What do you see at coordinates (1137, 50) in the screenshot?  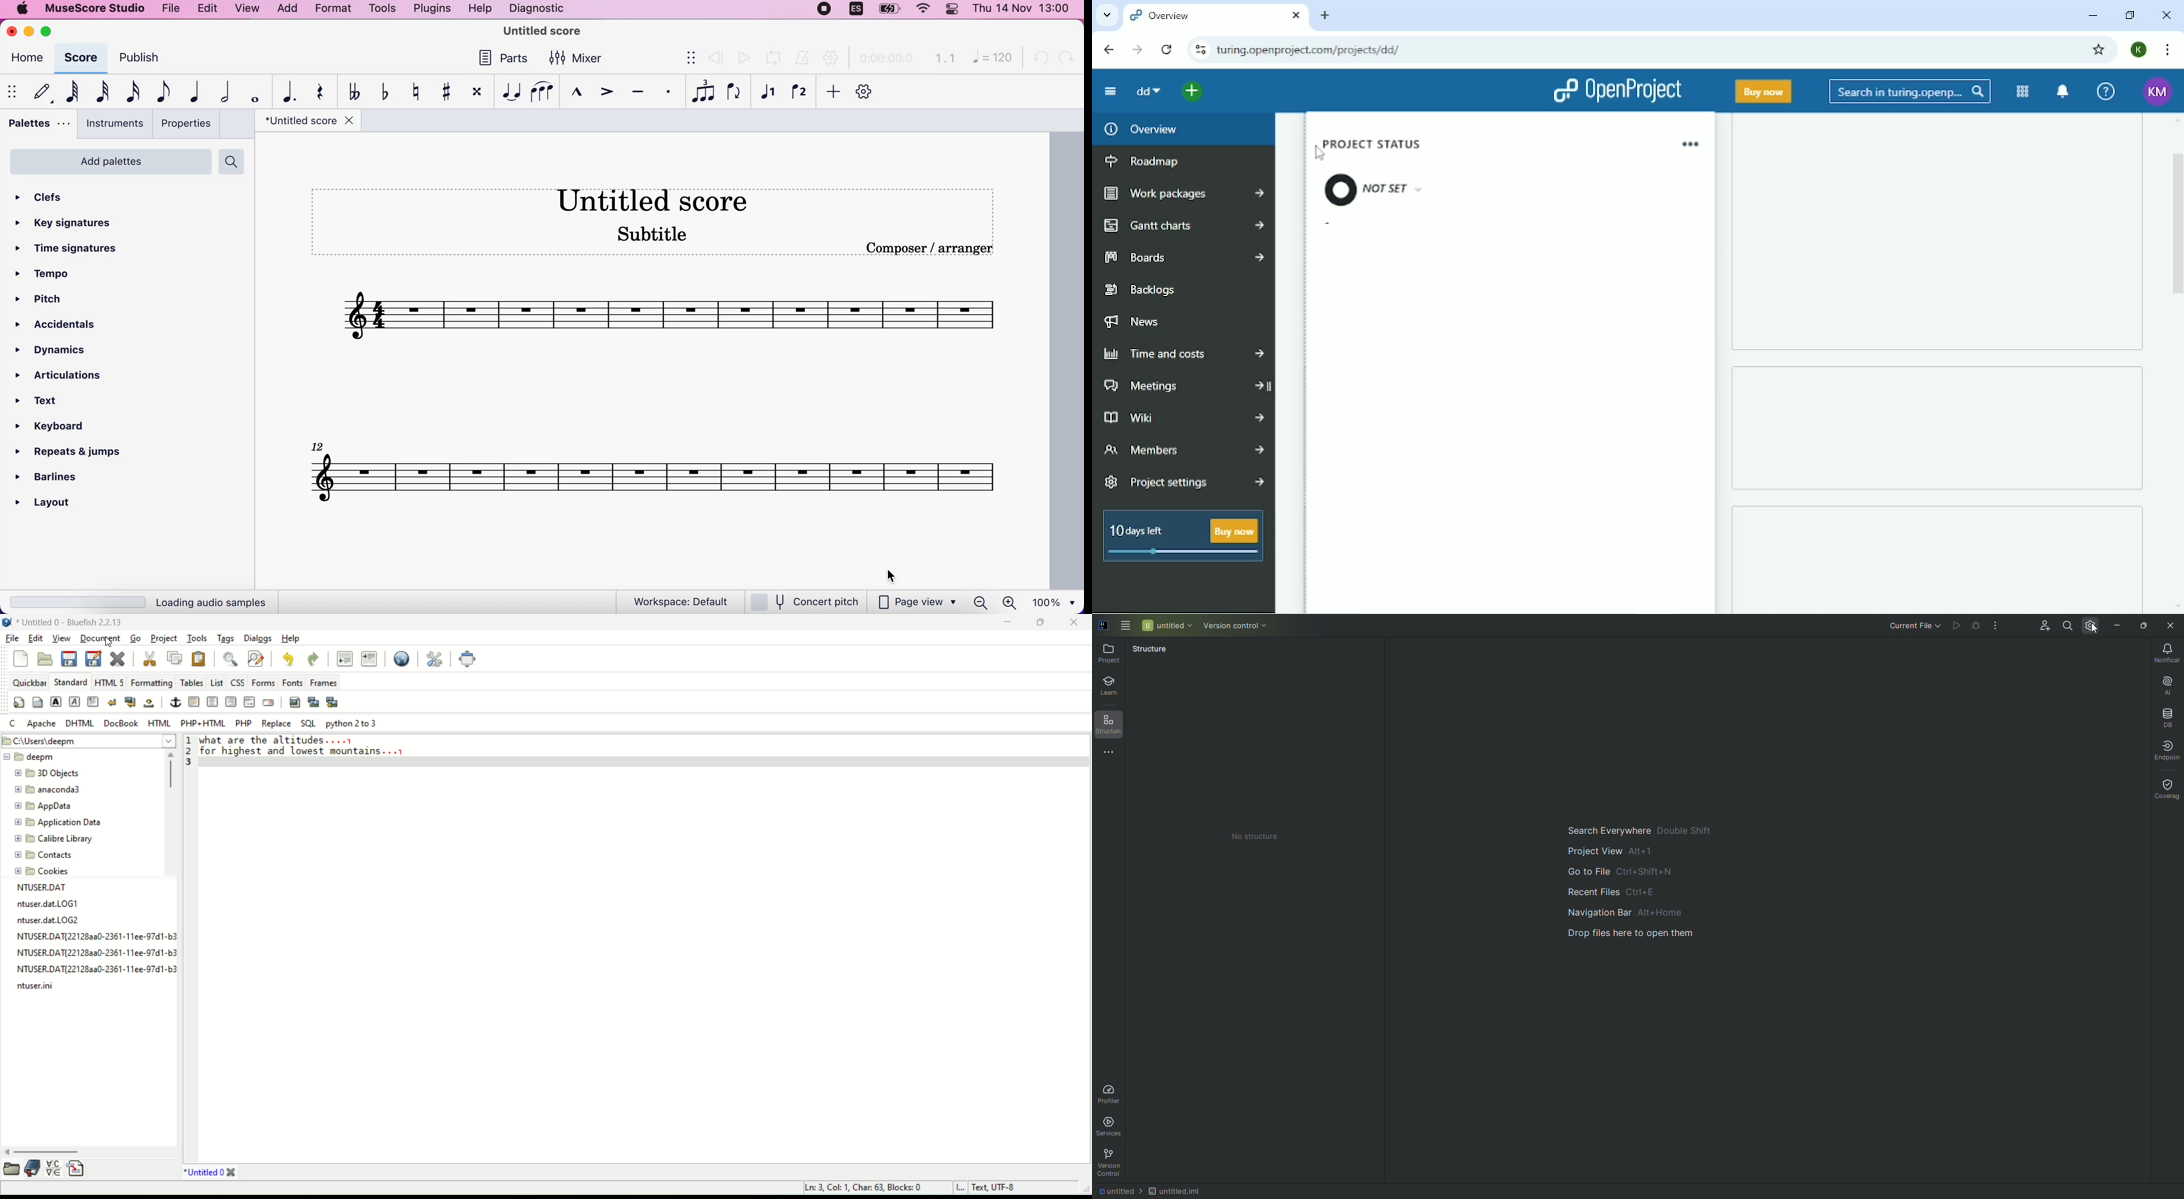 I see `Forward` at bounding box center [1137, 50].